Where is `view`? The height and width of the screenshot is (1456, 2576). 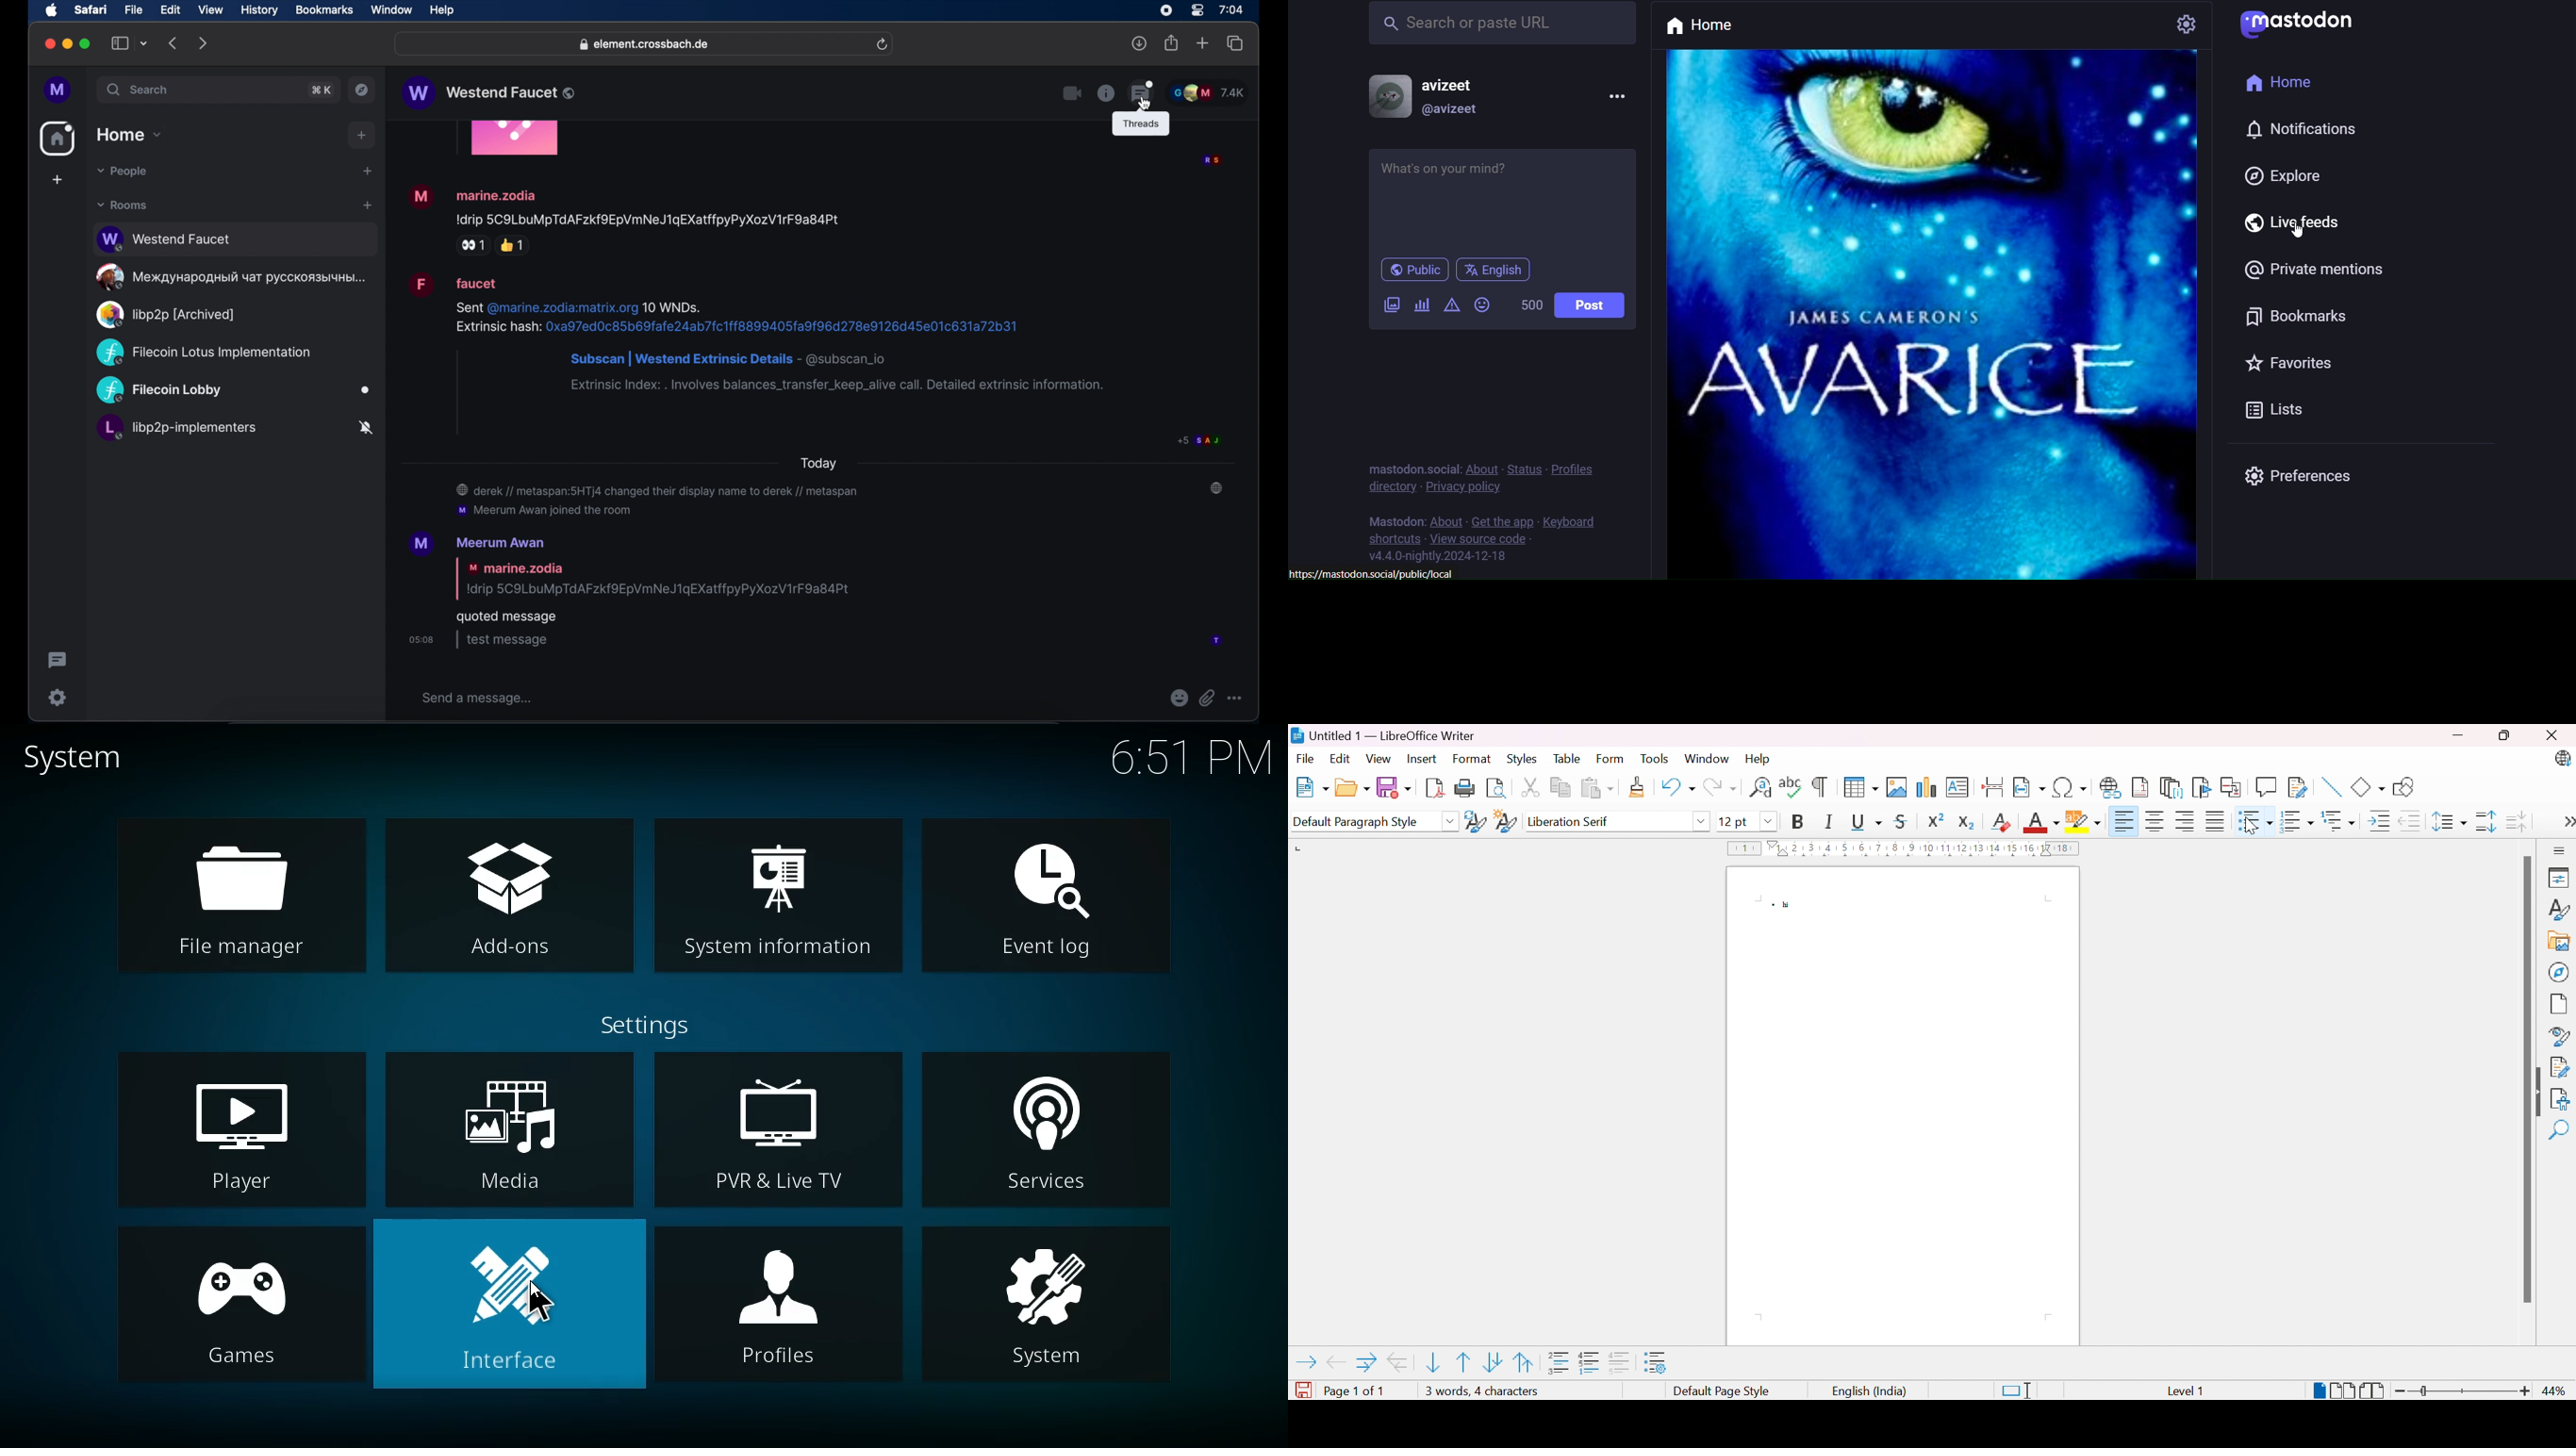 view is located at coordinates (211, 10).